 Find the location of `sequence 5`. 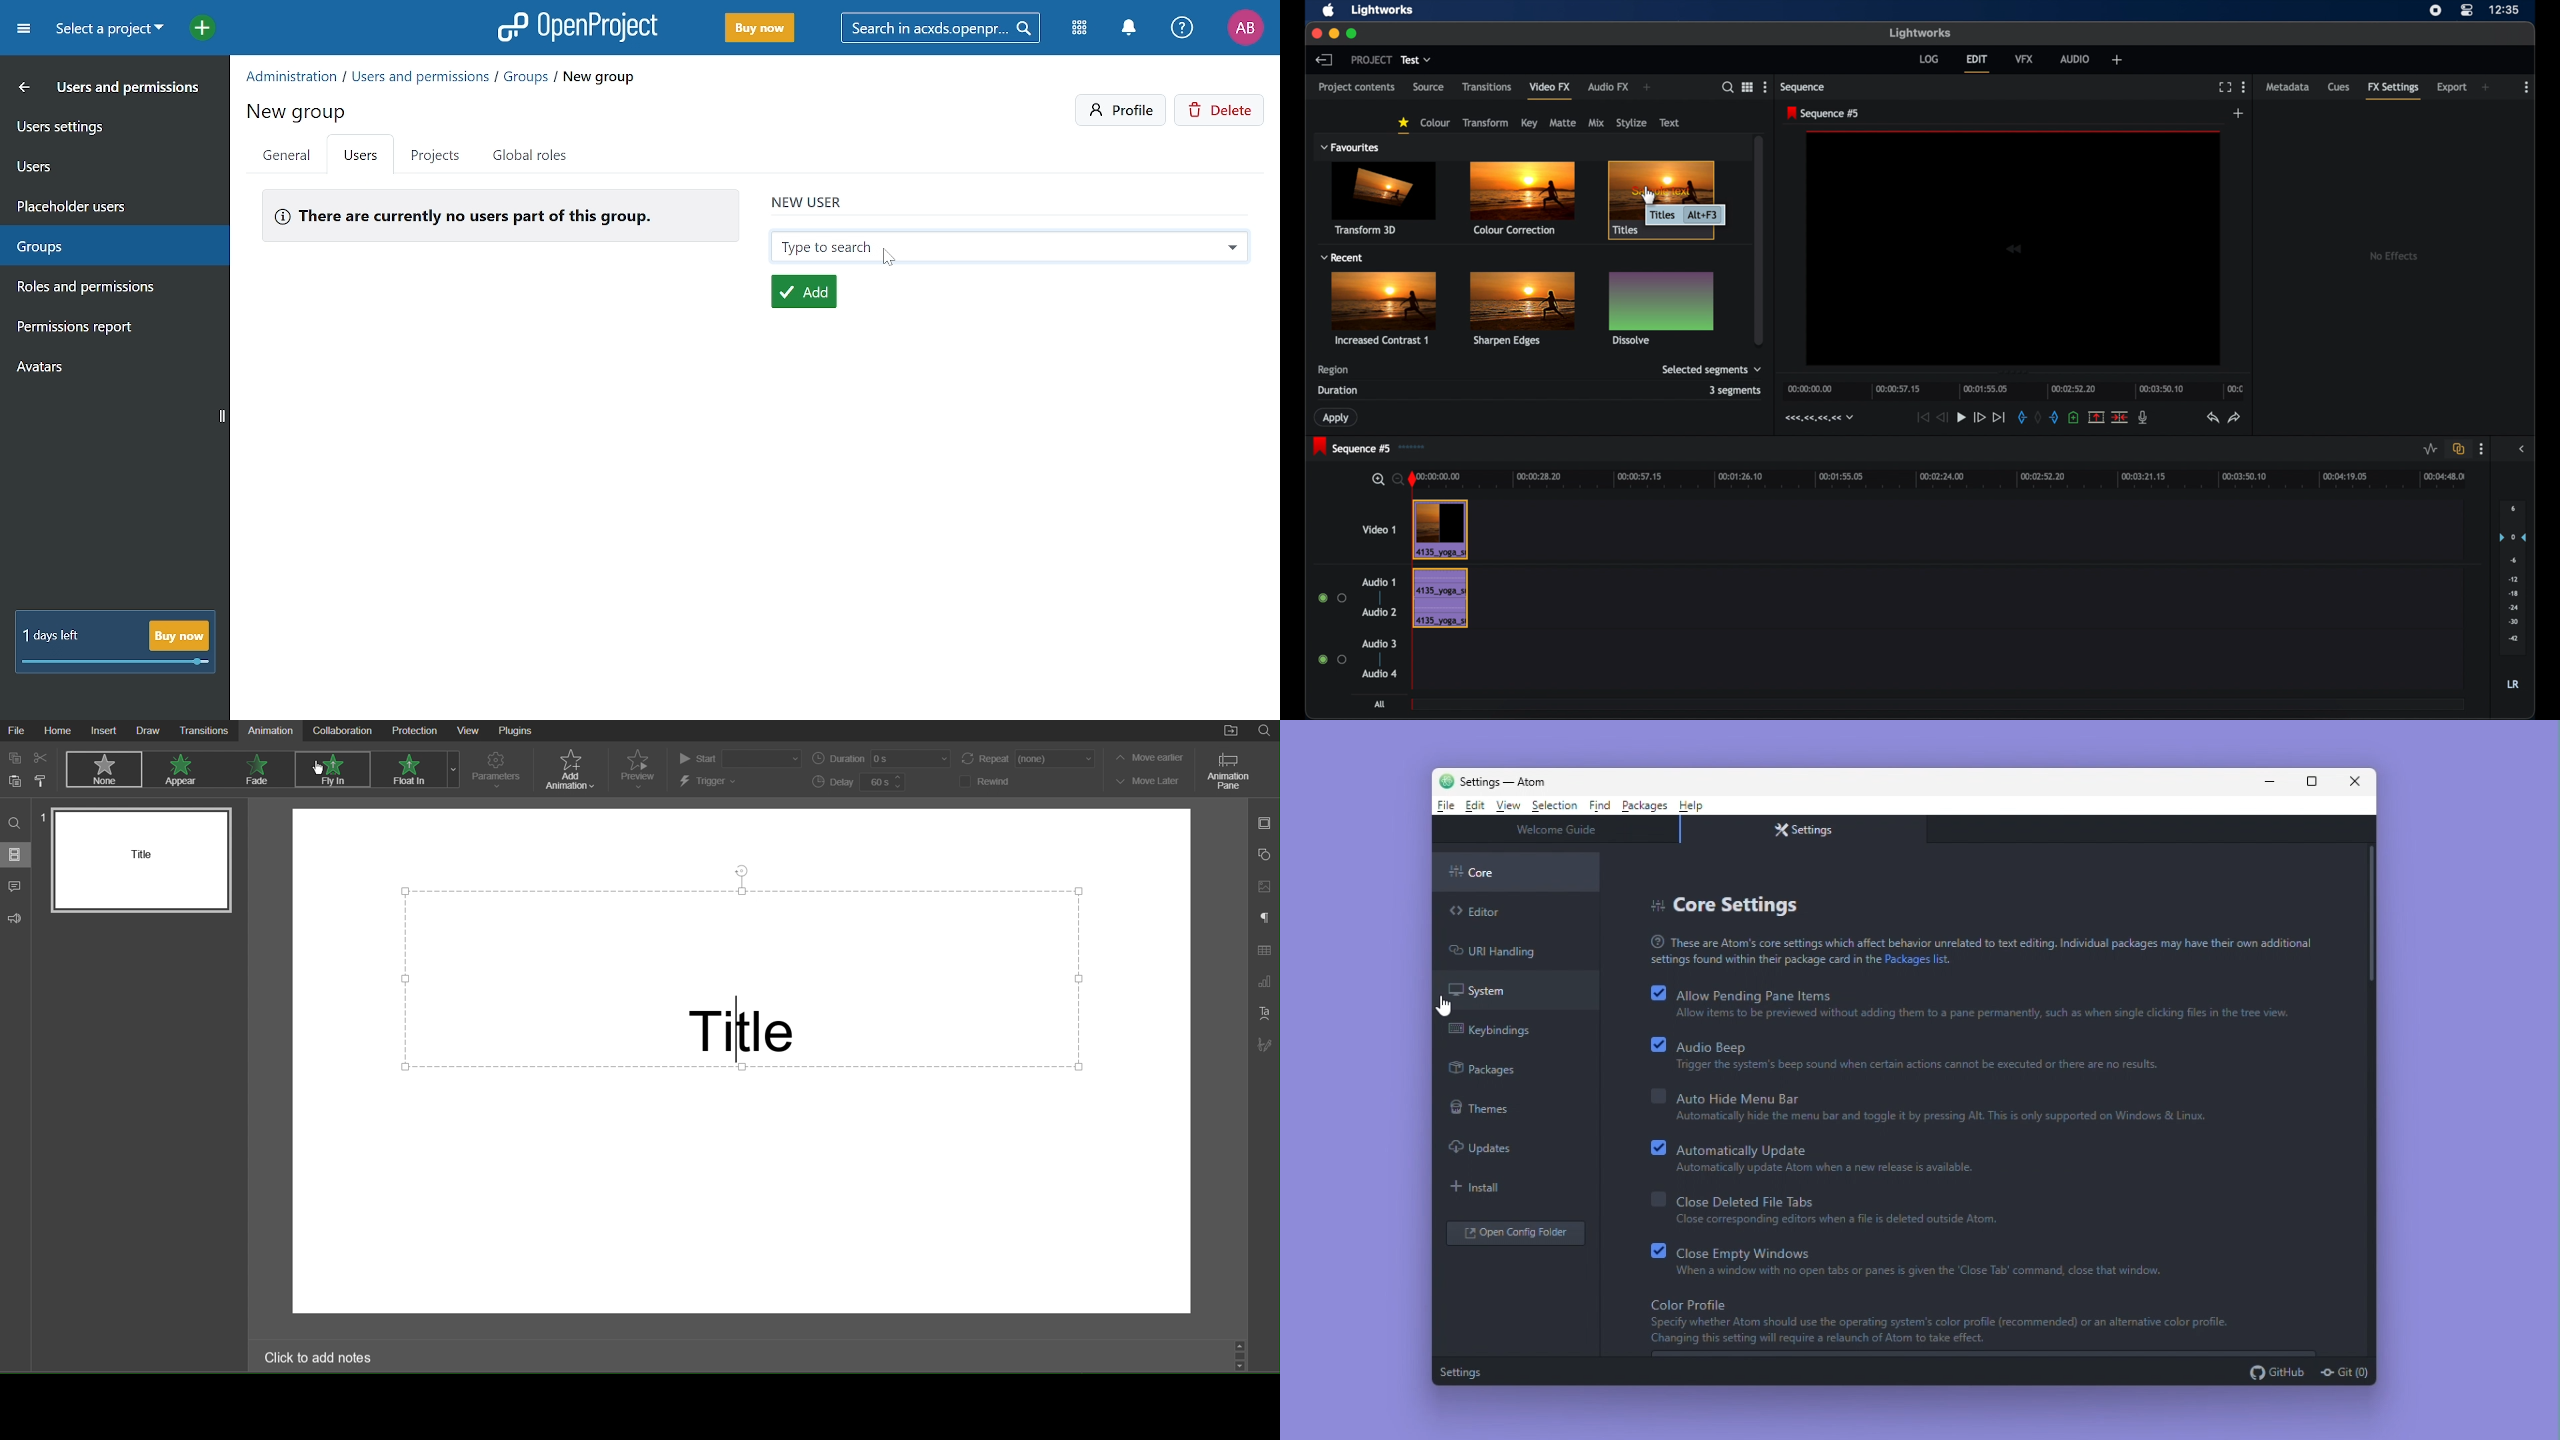

sequence 5 is located at coordinates (1823, 113).